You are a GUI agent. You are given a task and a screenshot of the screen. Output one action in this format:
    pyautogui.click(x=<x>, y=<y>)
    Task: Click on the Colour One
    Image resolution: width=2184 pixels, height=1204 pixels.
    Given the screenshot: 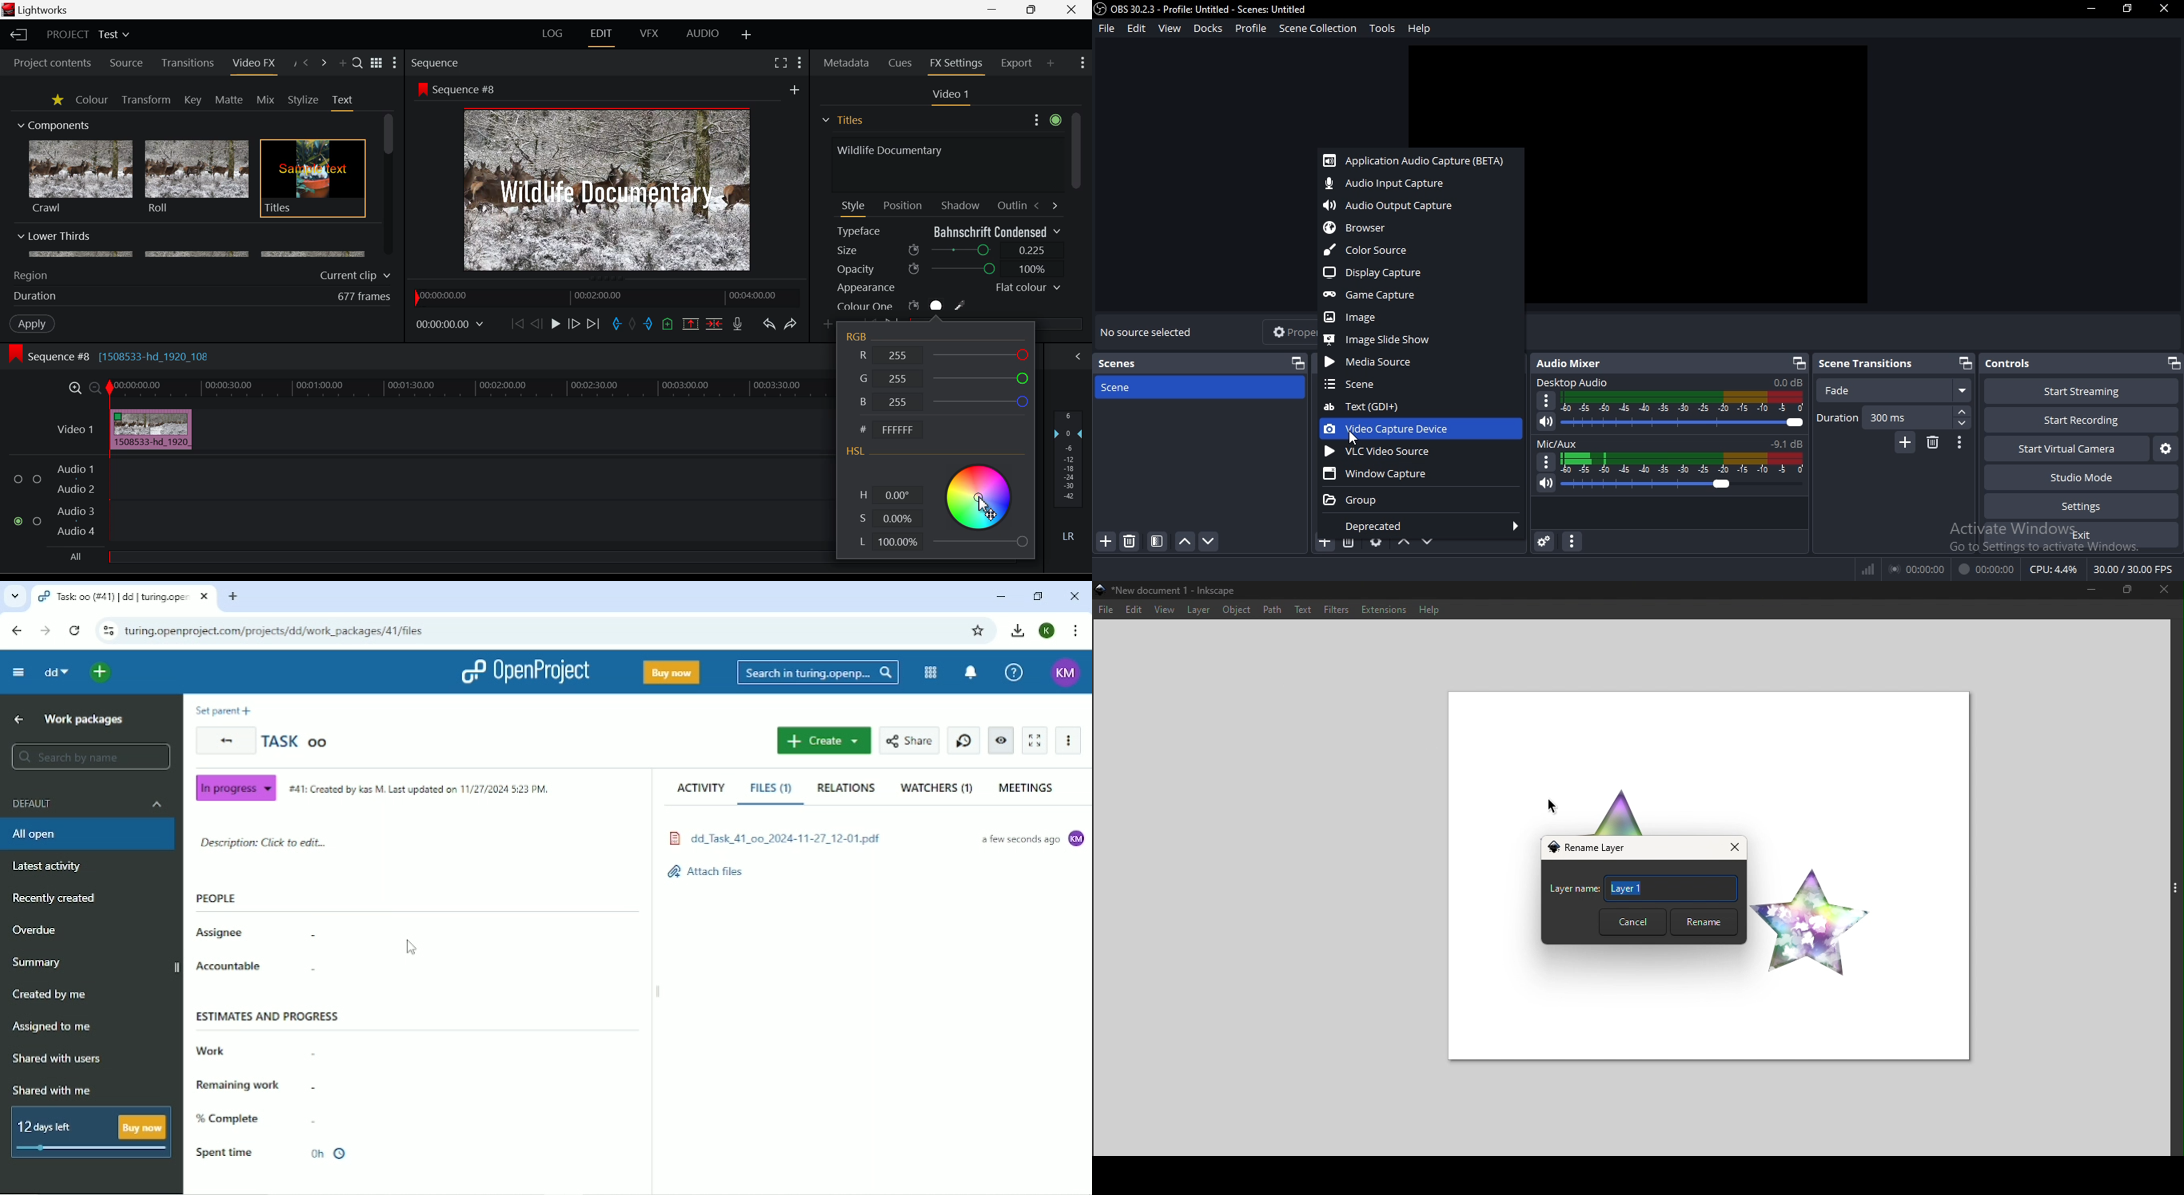 What is the action you would take?
    pyautogui.click(x=920, y=305)
    